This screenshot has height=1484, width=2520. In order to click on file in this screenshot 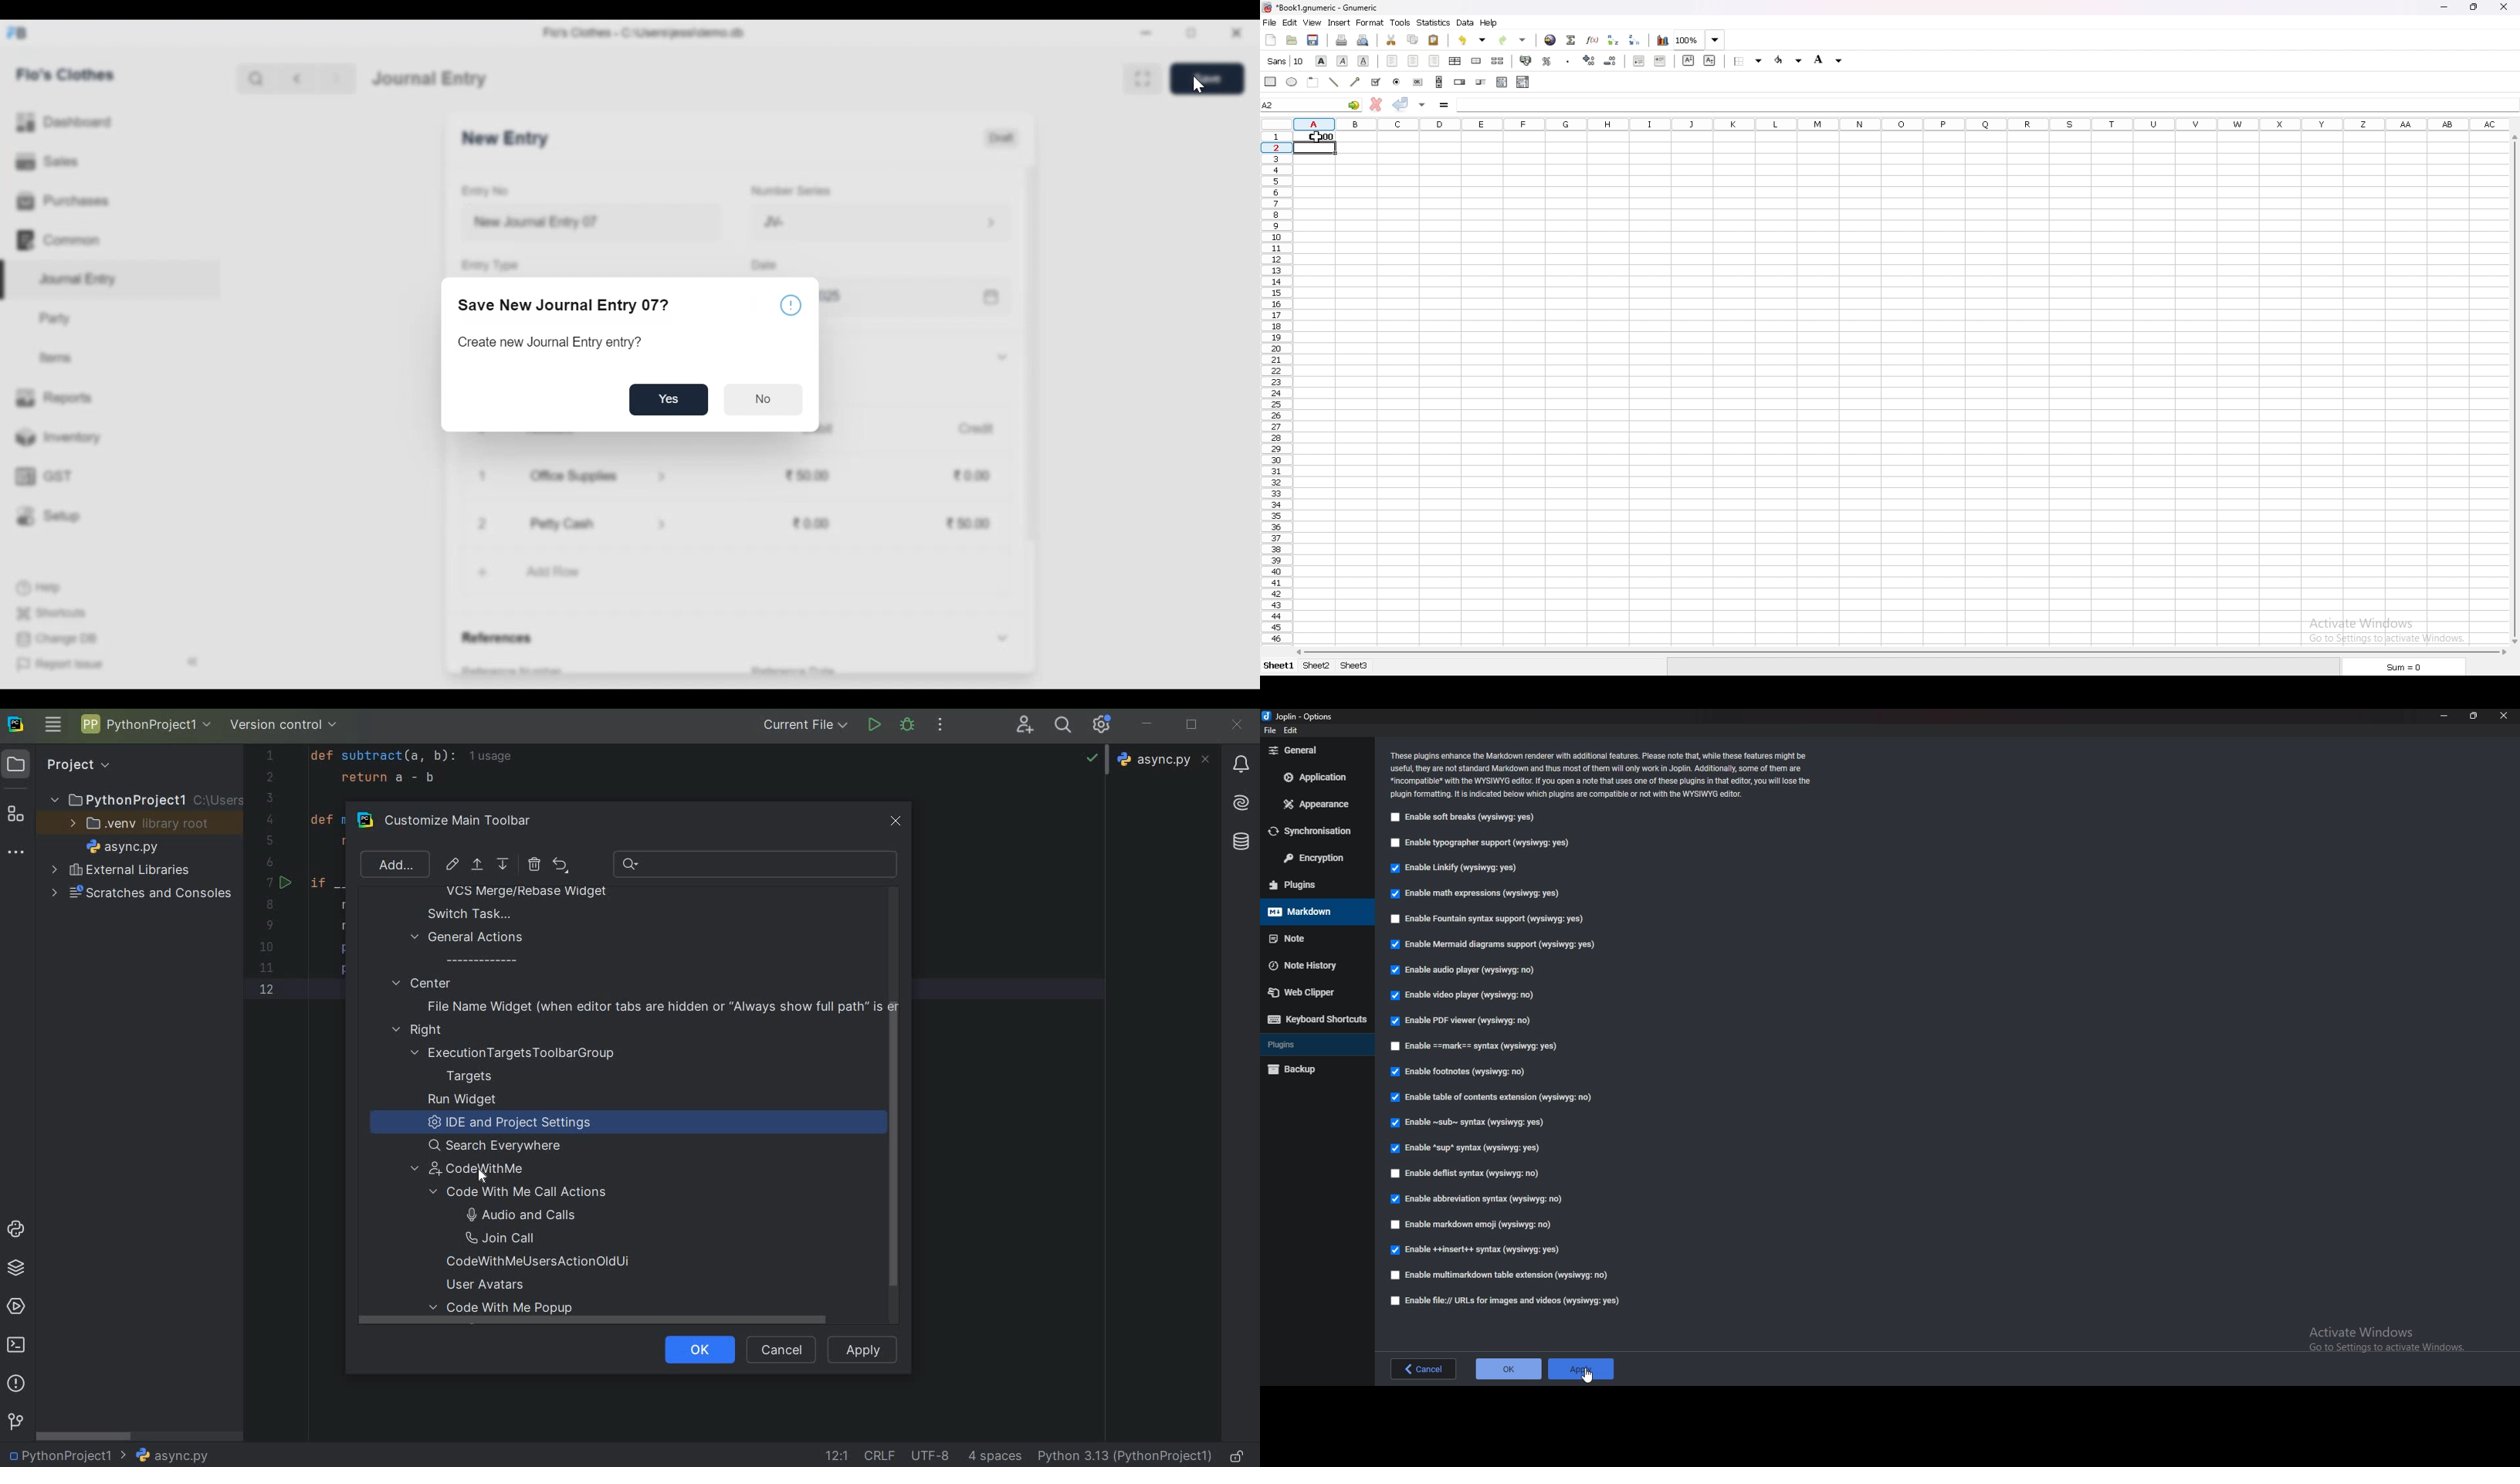, I will do `click(1270, 732)`.